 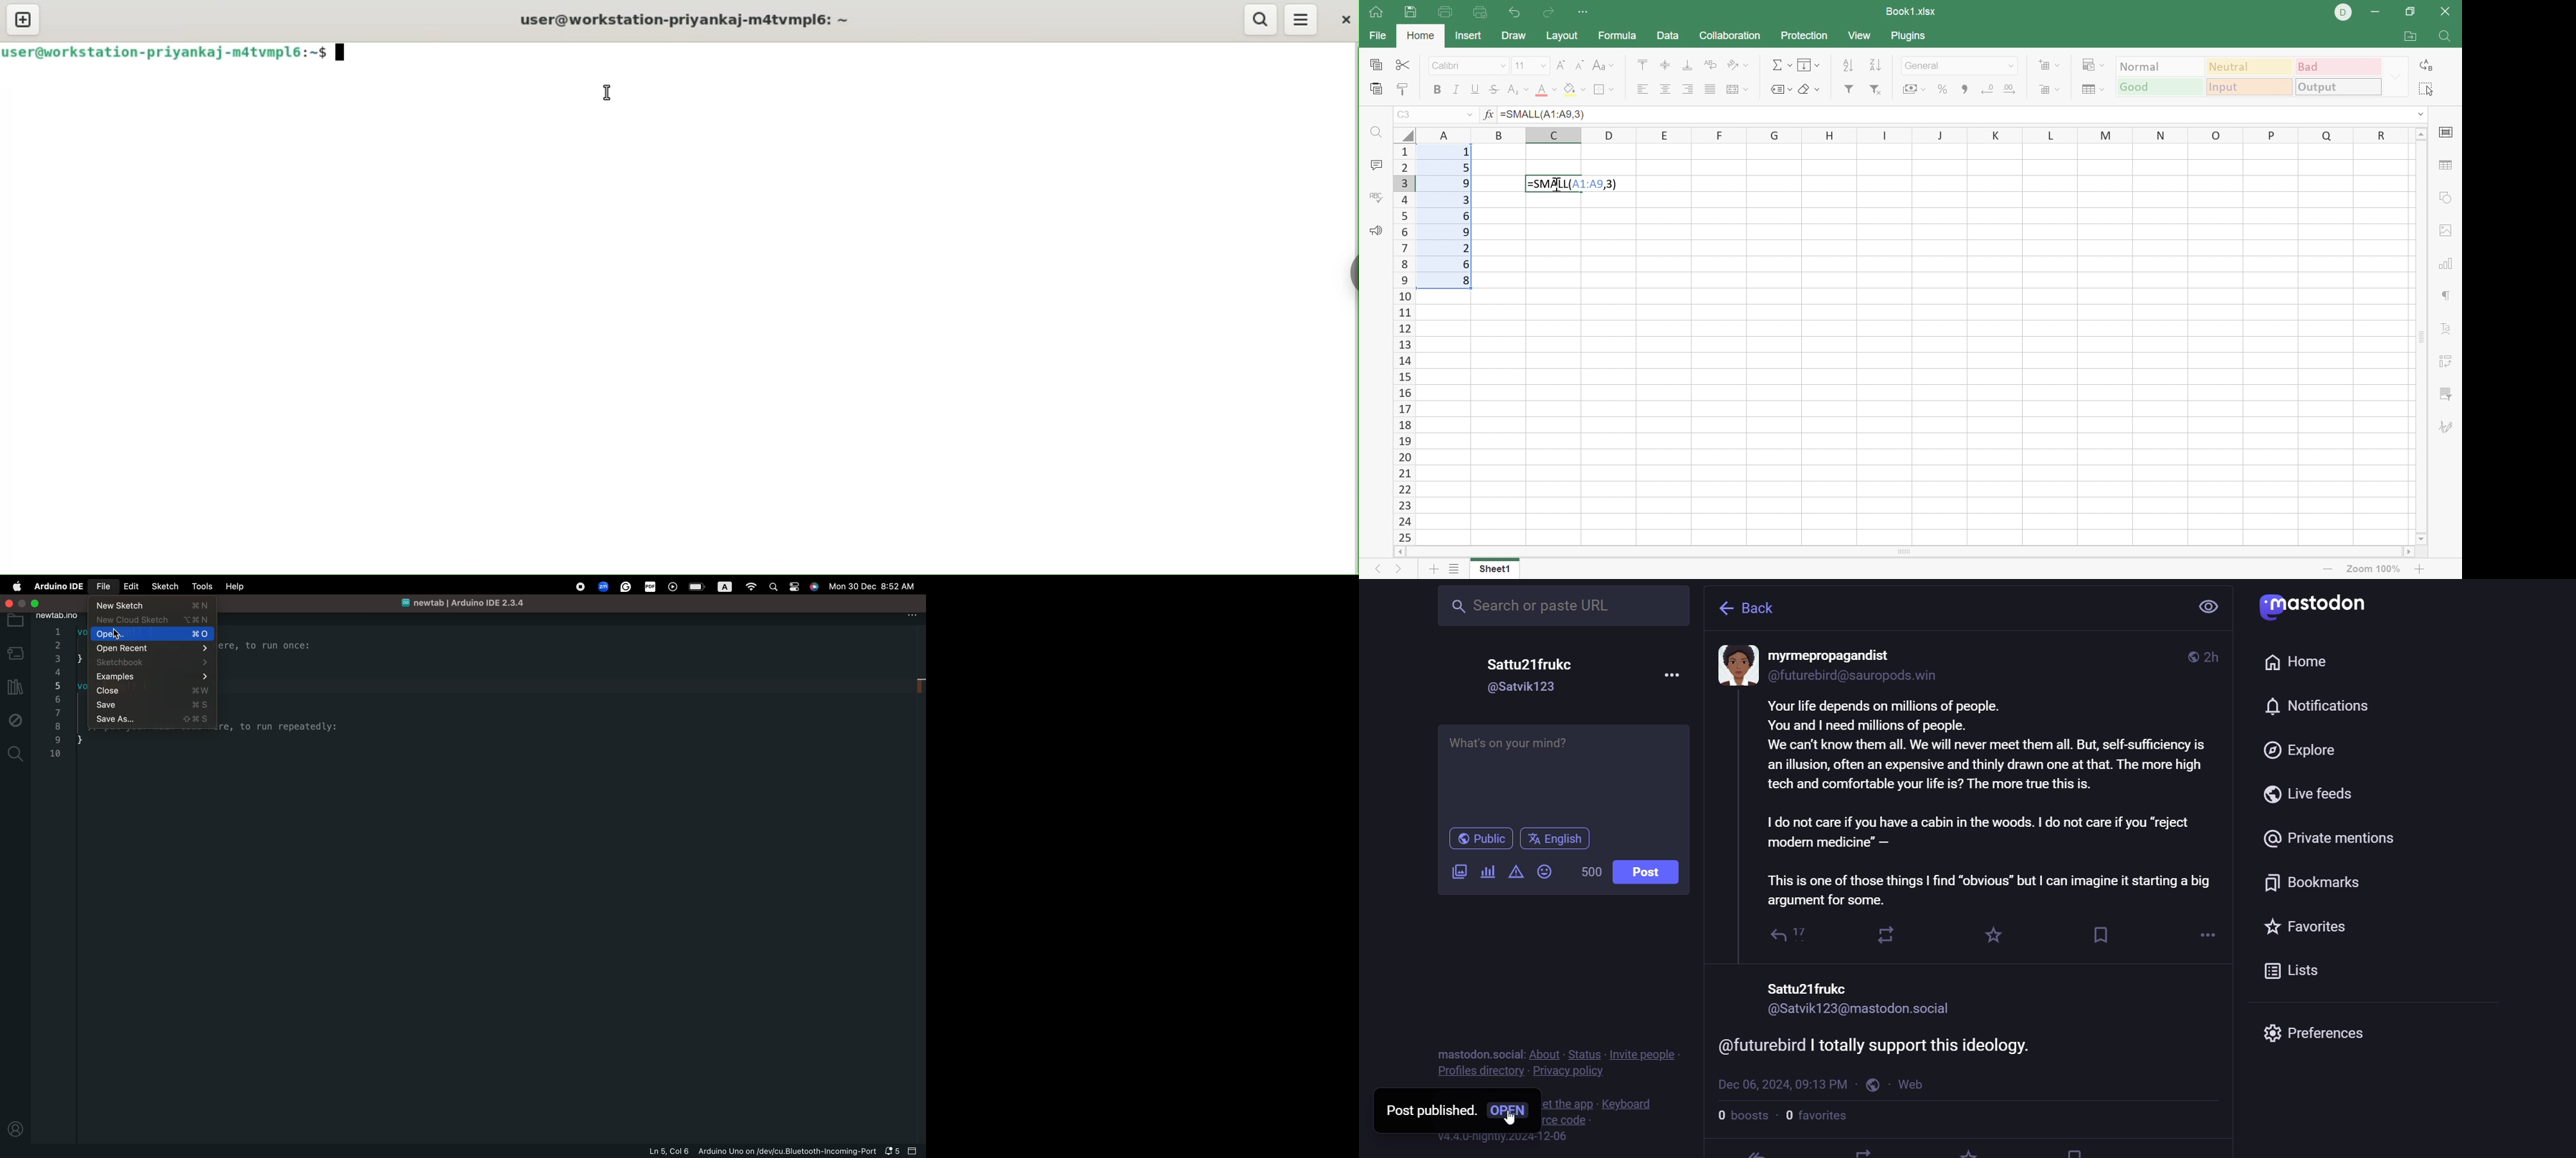 I want to click on sketch, so click(x=162, y=586).